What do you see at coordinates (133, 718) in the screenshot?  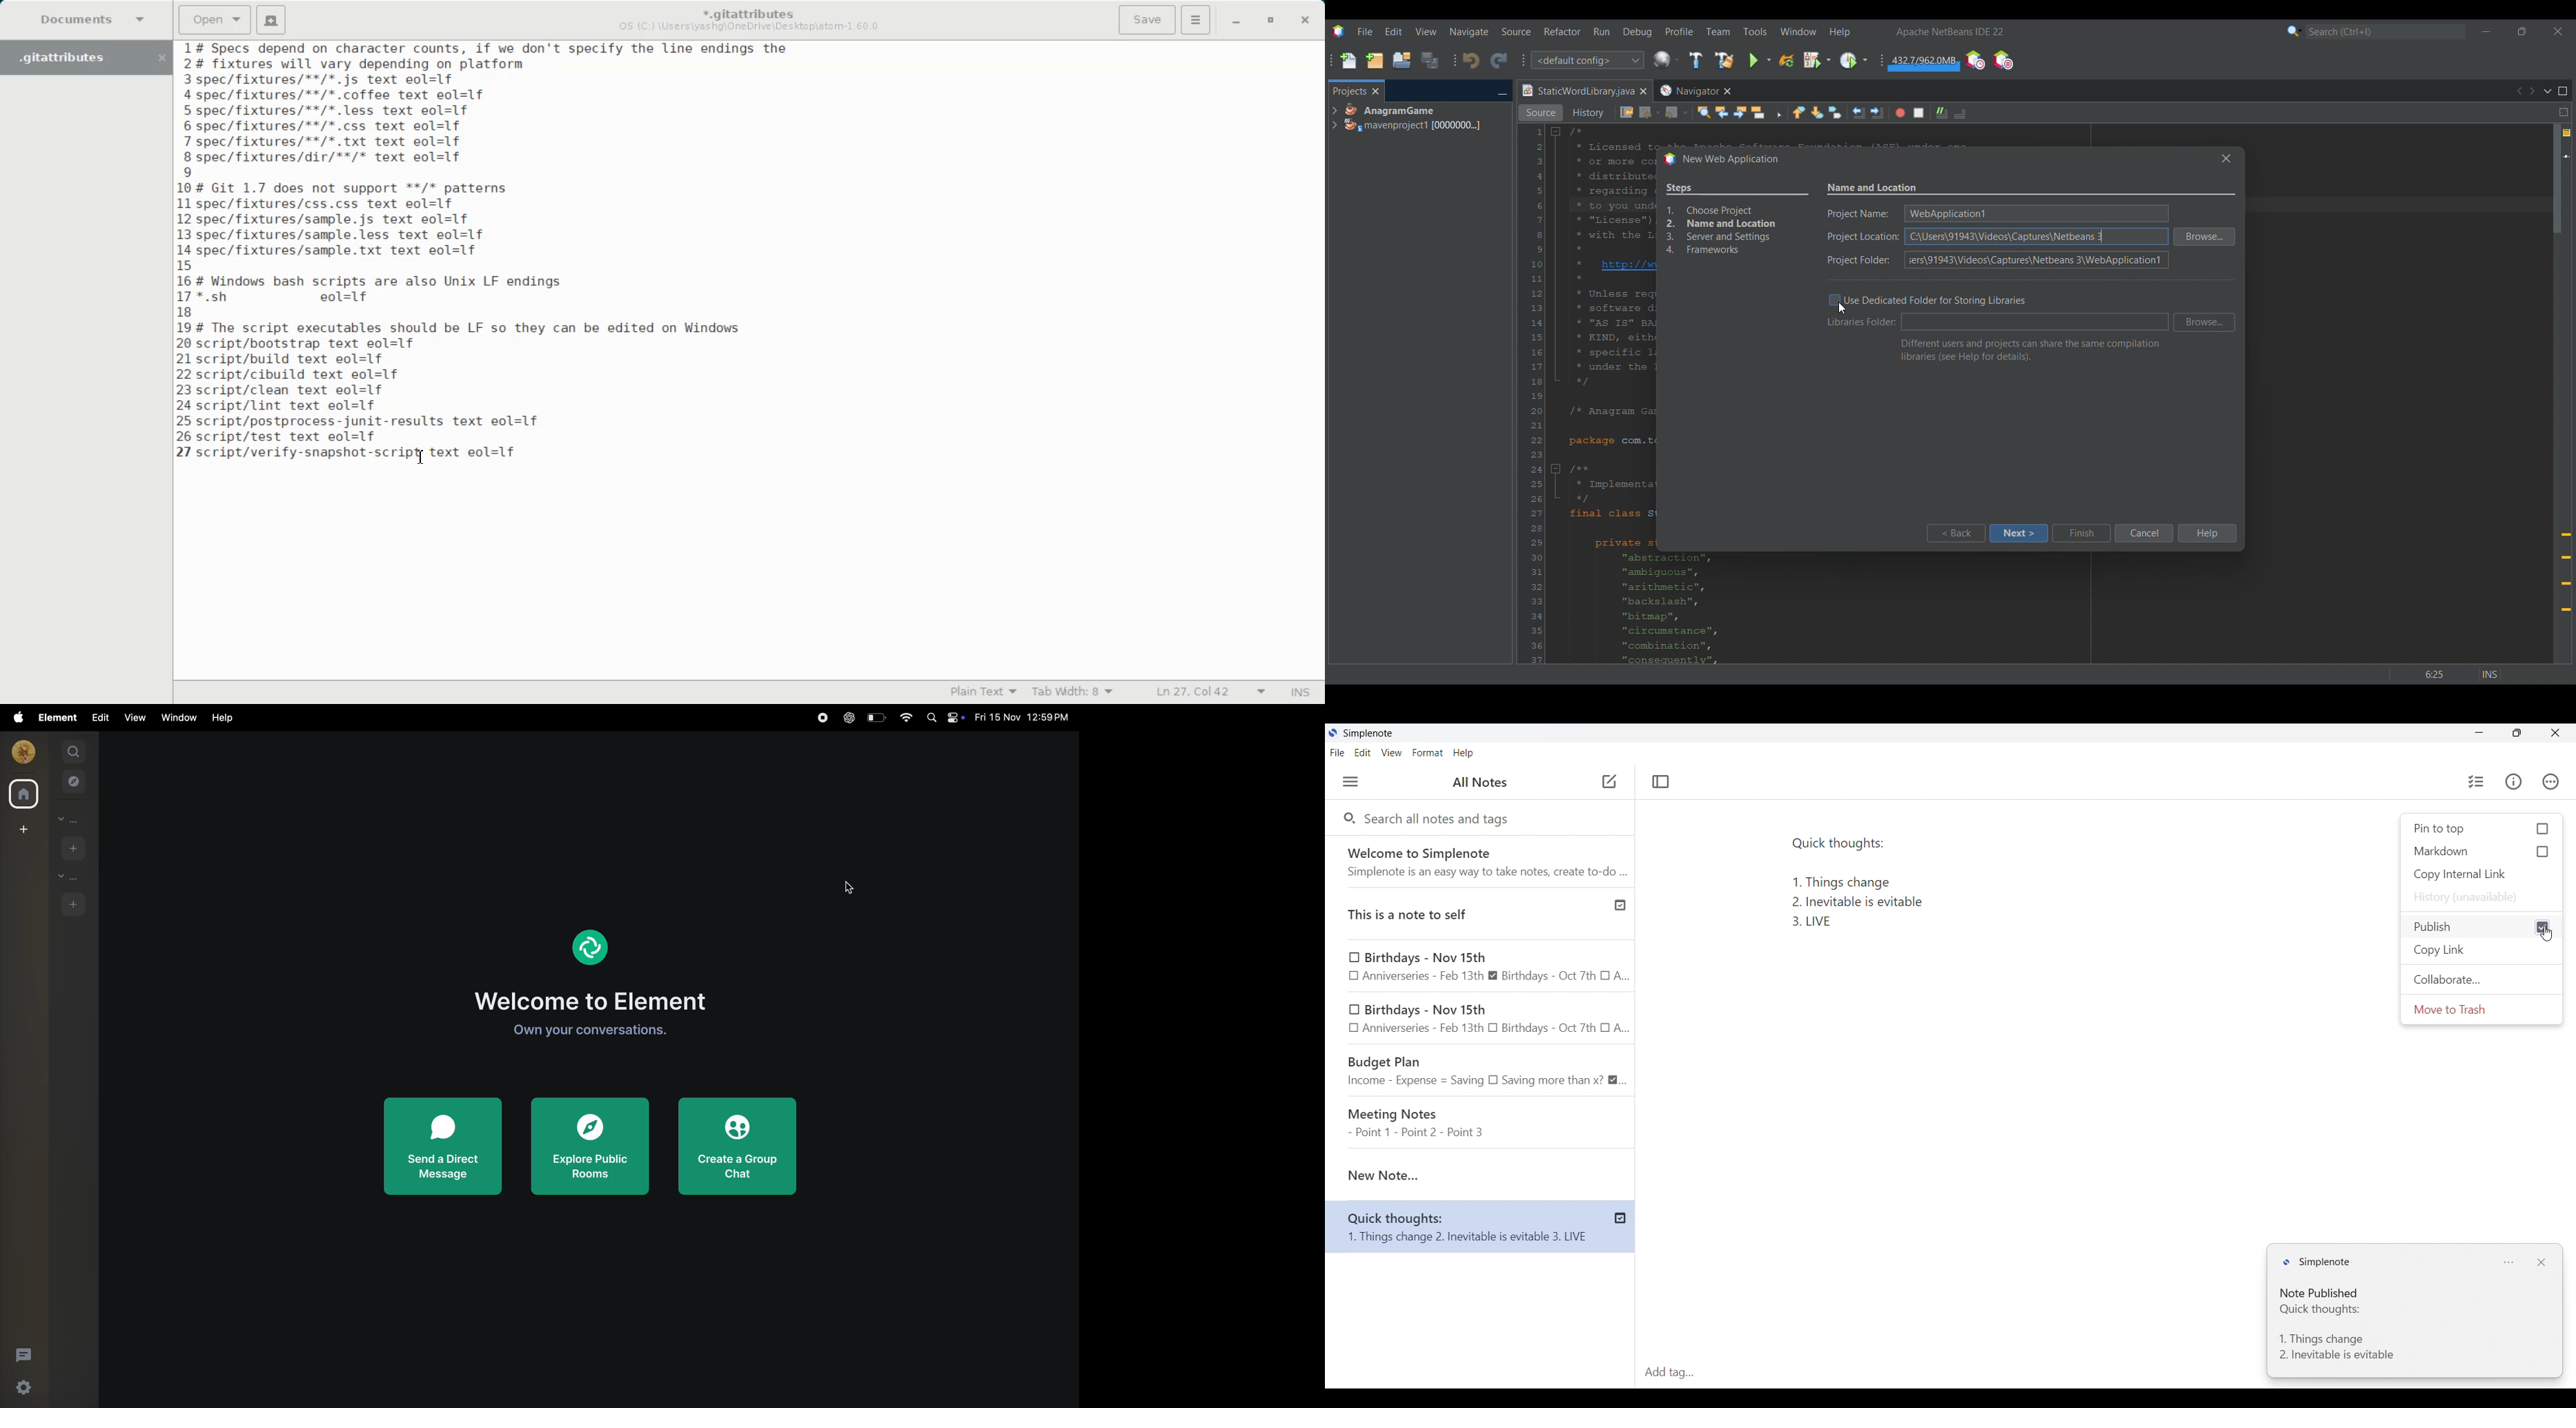 I see `view` at bounding box center [133, 718].